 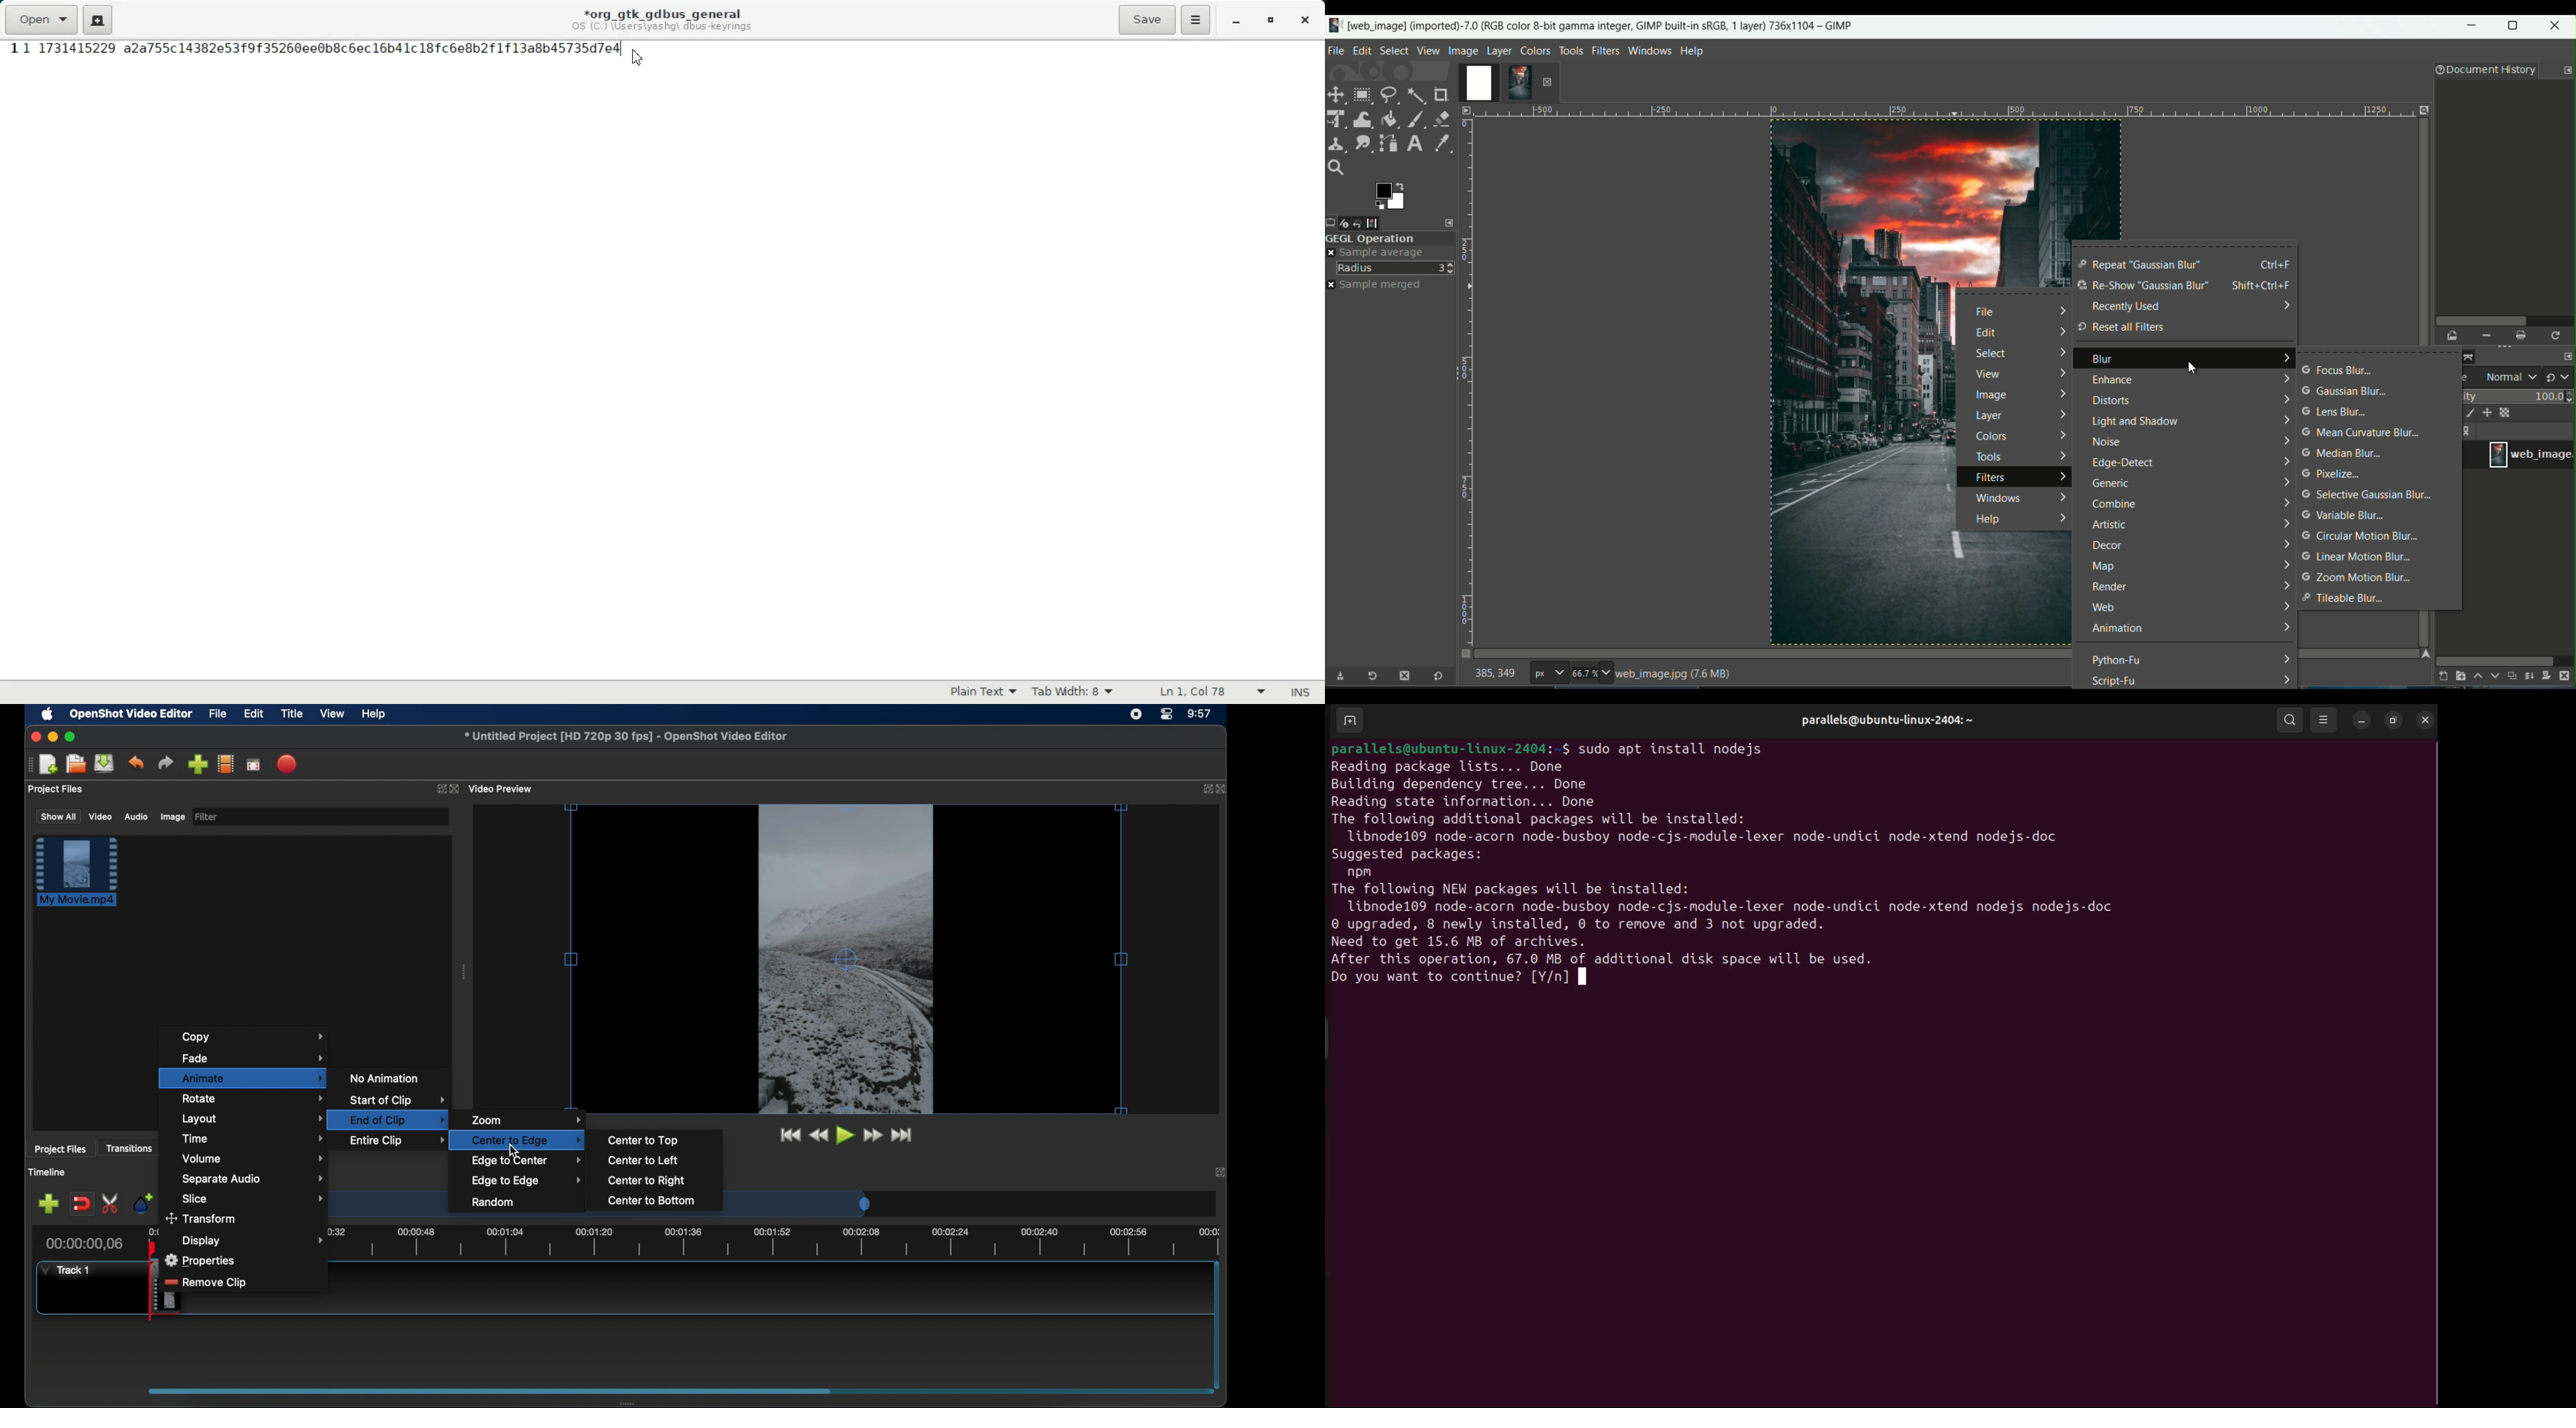 What do you see at coordinates (527, 1181) in the screenshot?
I see `edge to edge menu` at bounding box center [527, 1181].